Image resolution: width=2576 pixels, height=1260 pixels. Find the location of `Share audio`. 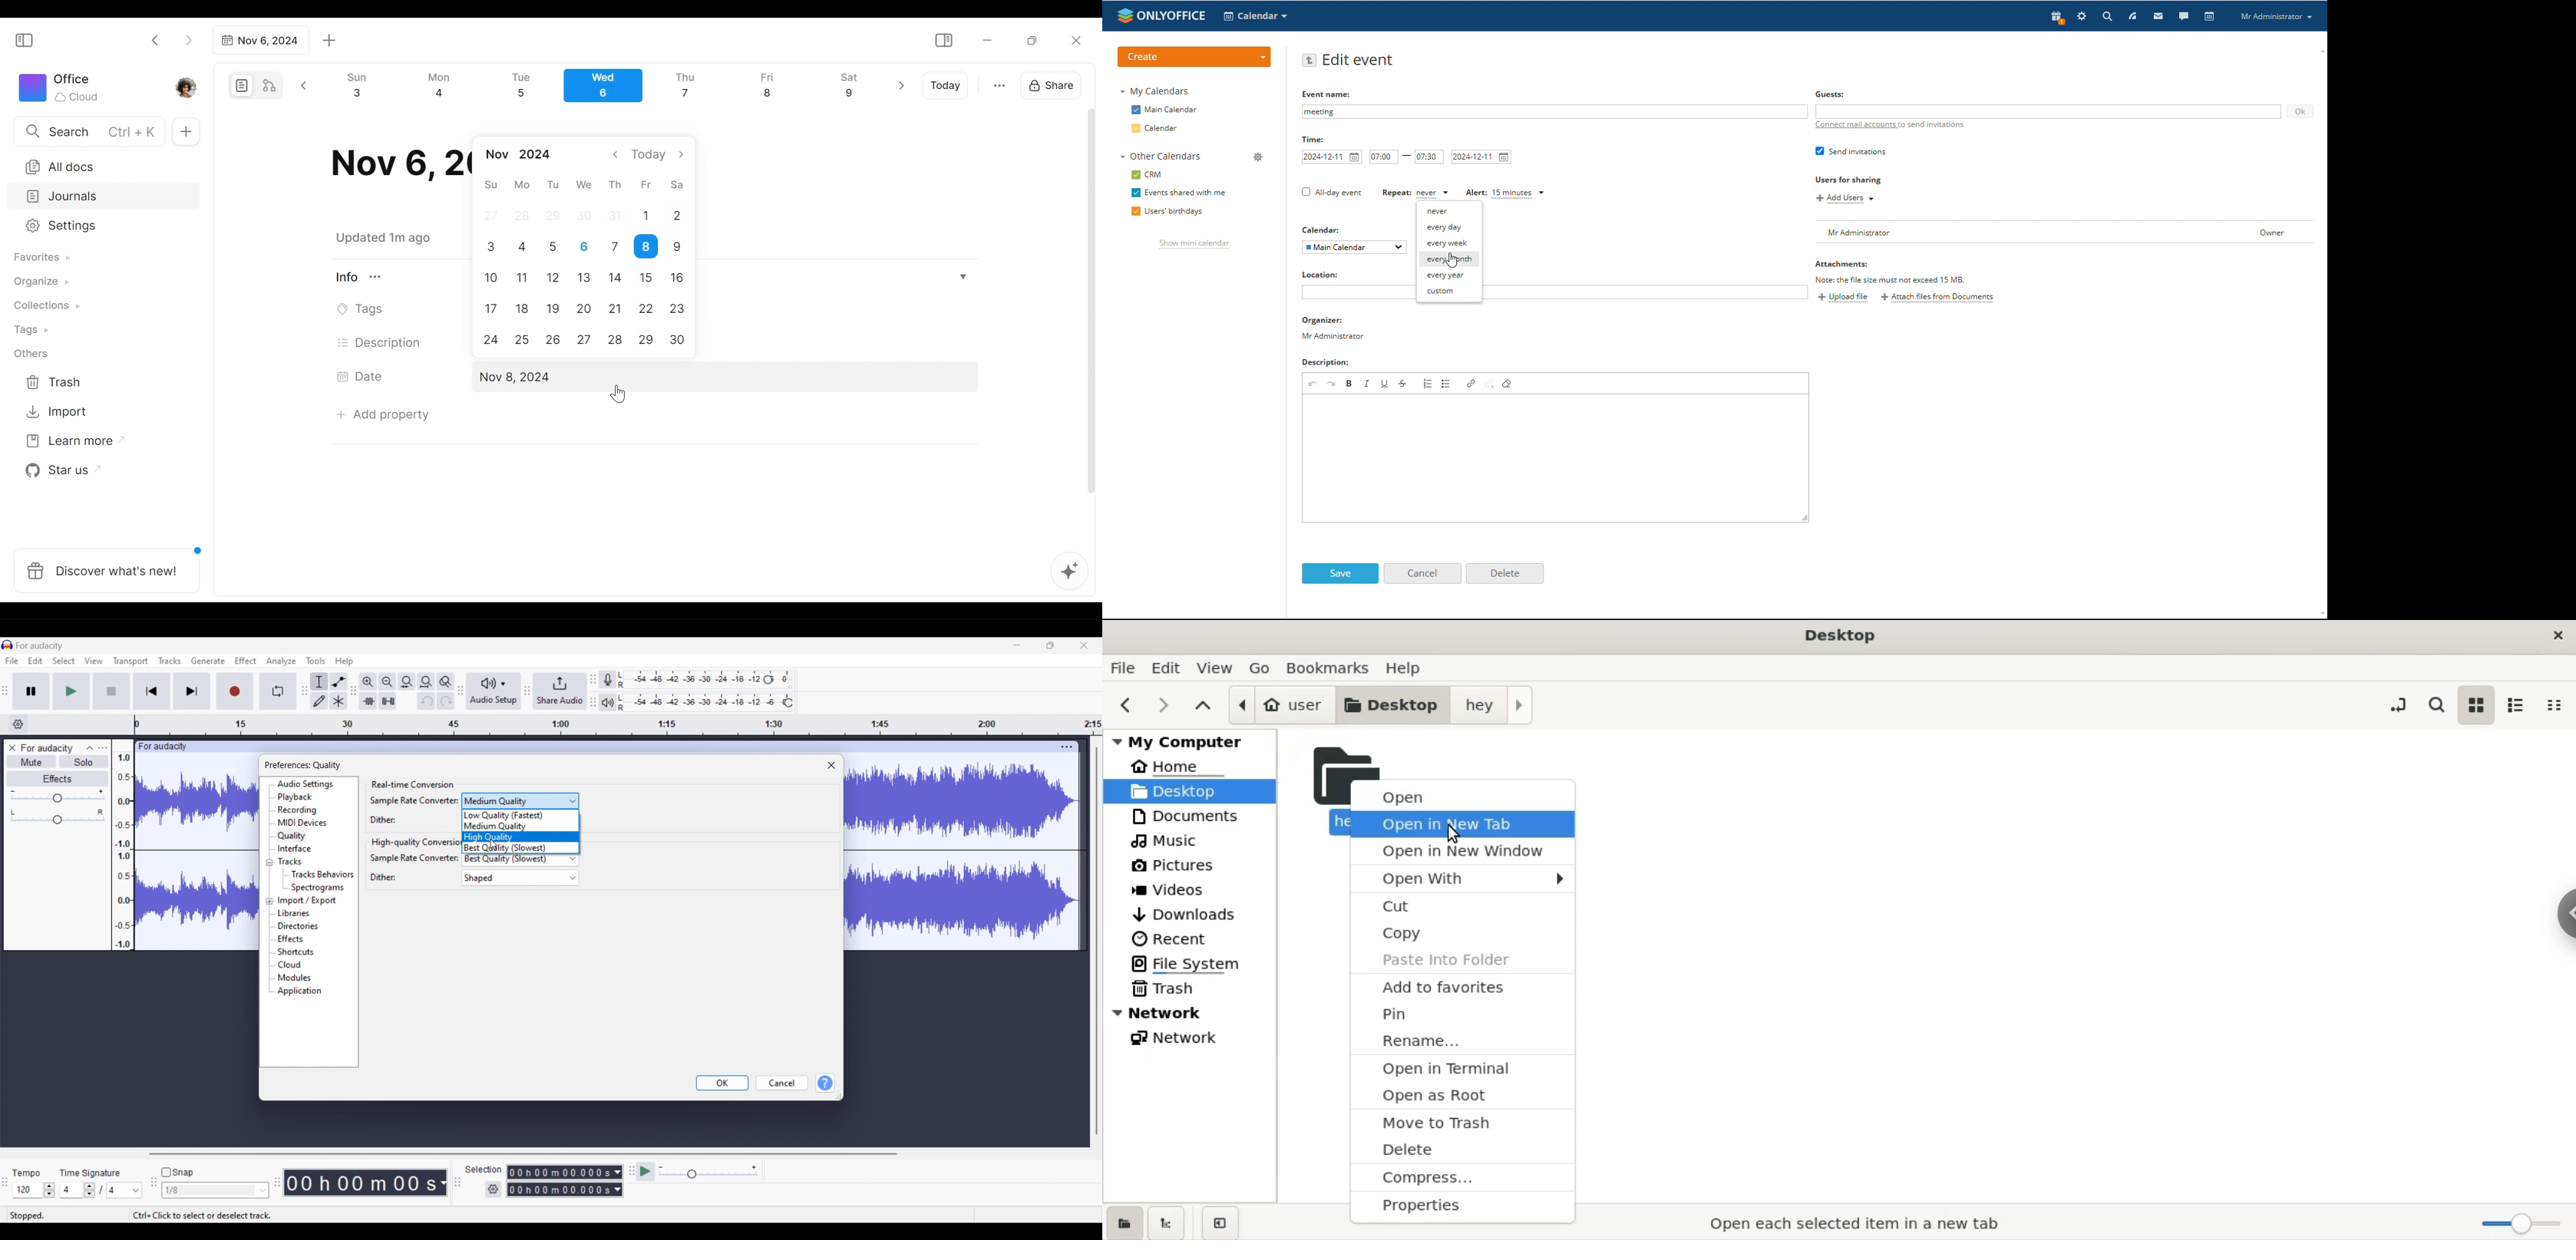

Share audio is located at coordinates (559, 691).